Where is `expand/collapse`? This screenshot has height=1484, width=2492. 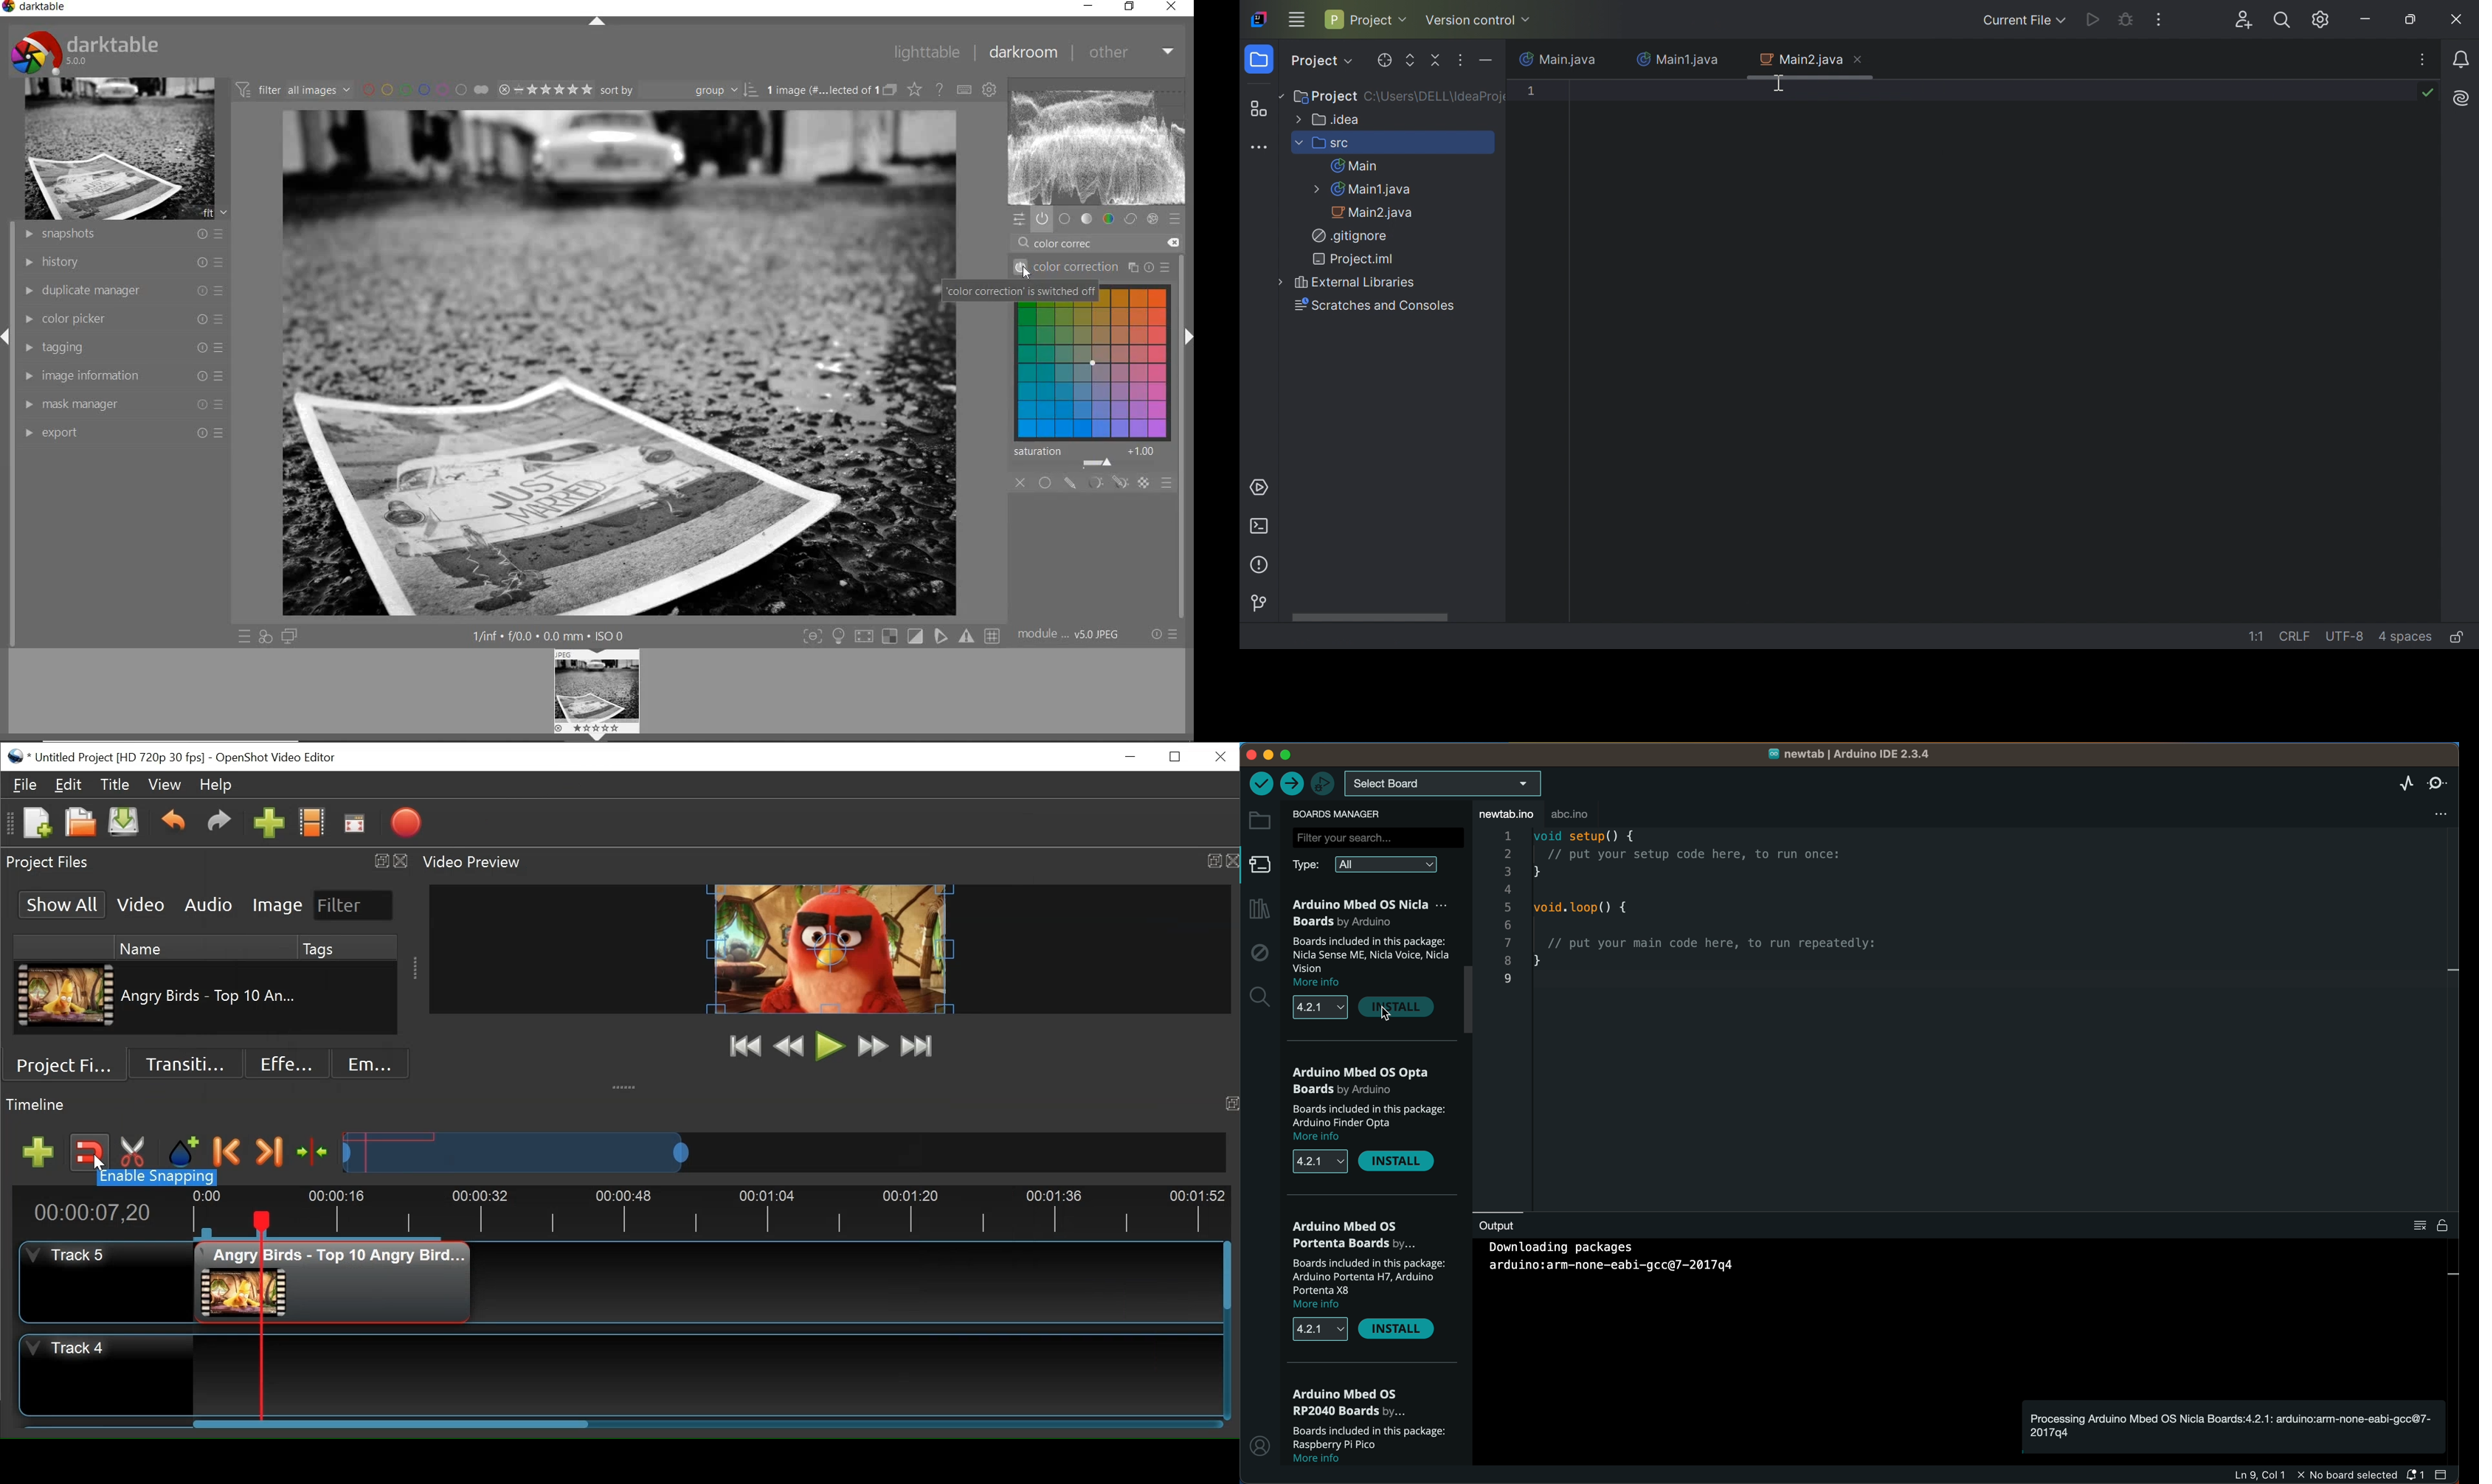
expand/collapse is located at coordinates (7, 338).